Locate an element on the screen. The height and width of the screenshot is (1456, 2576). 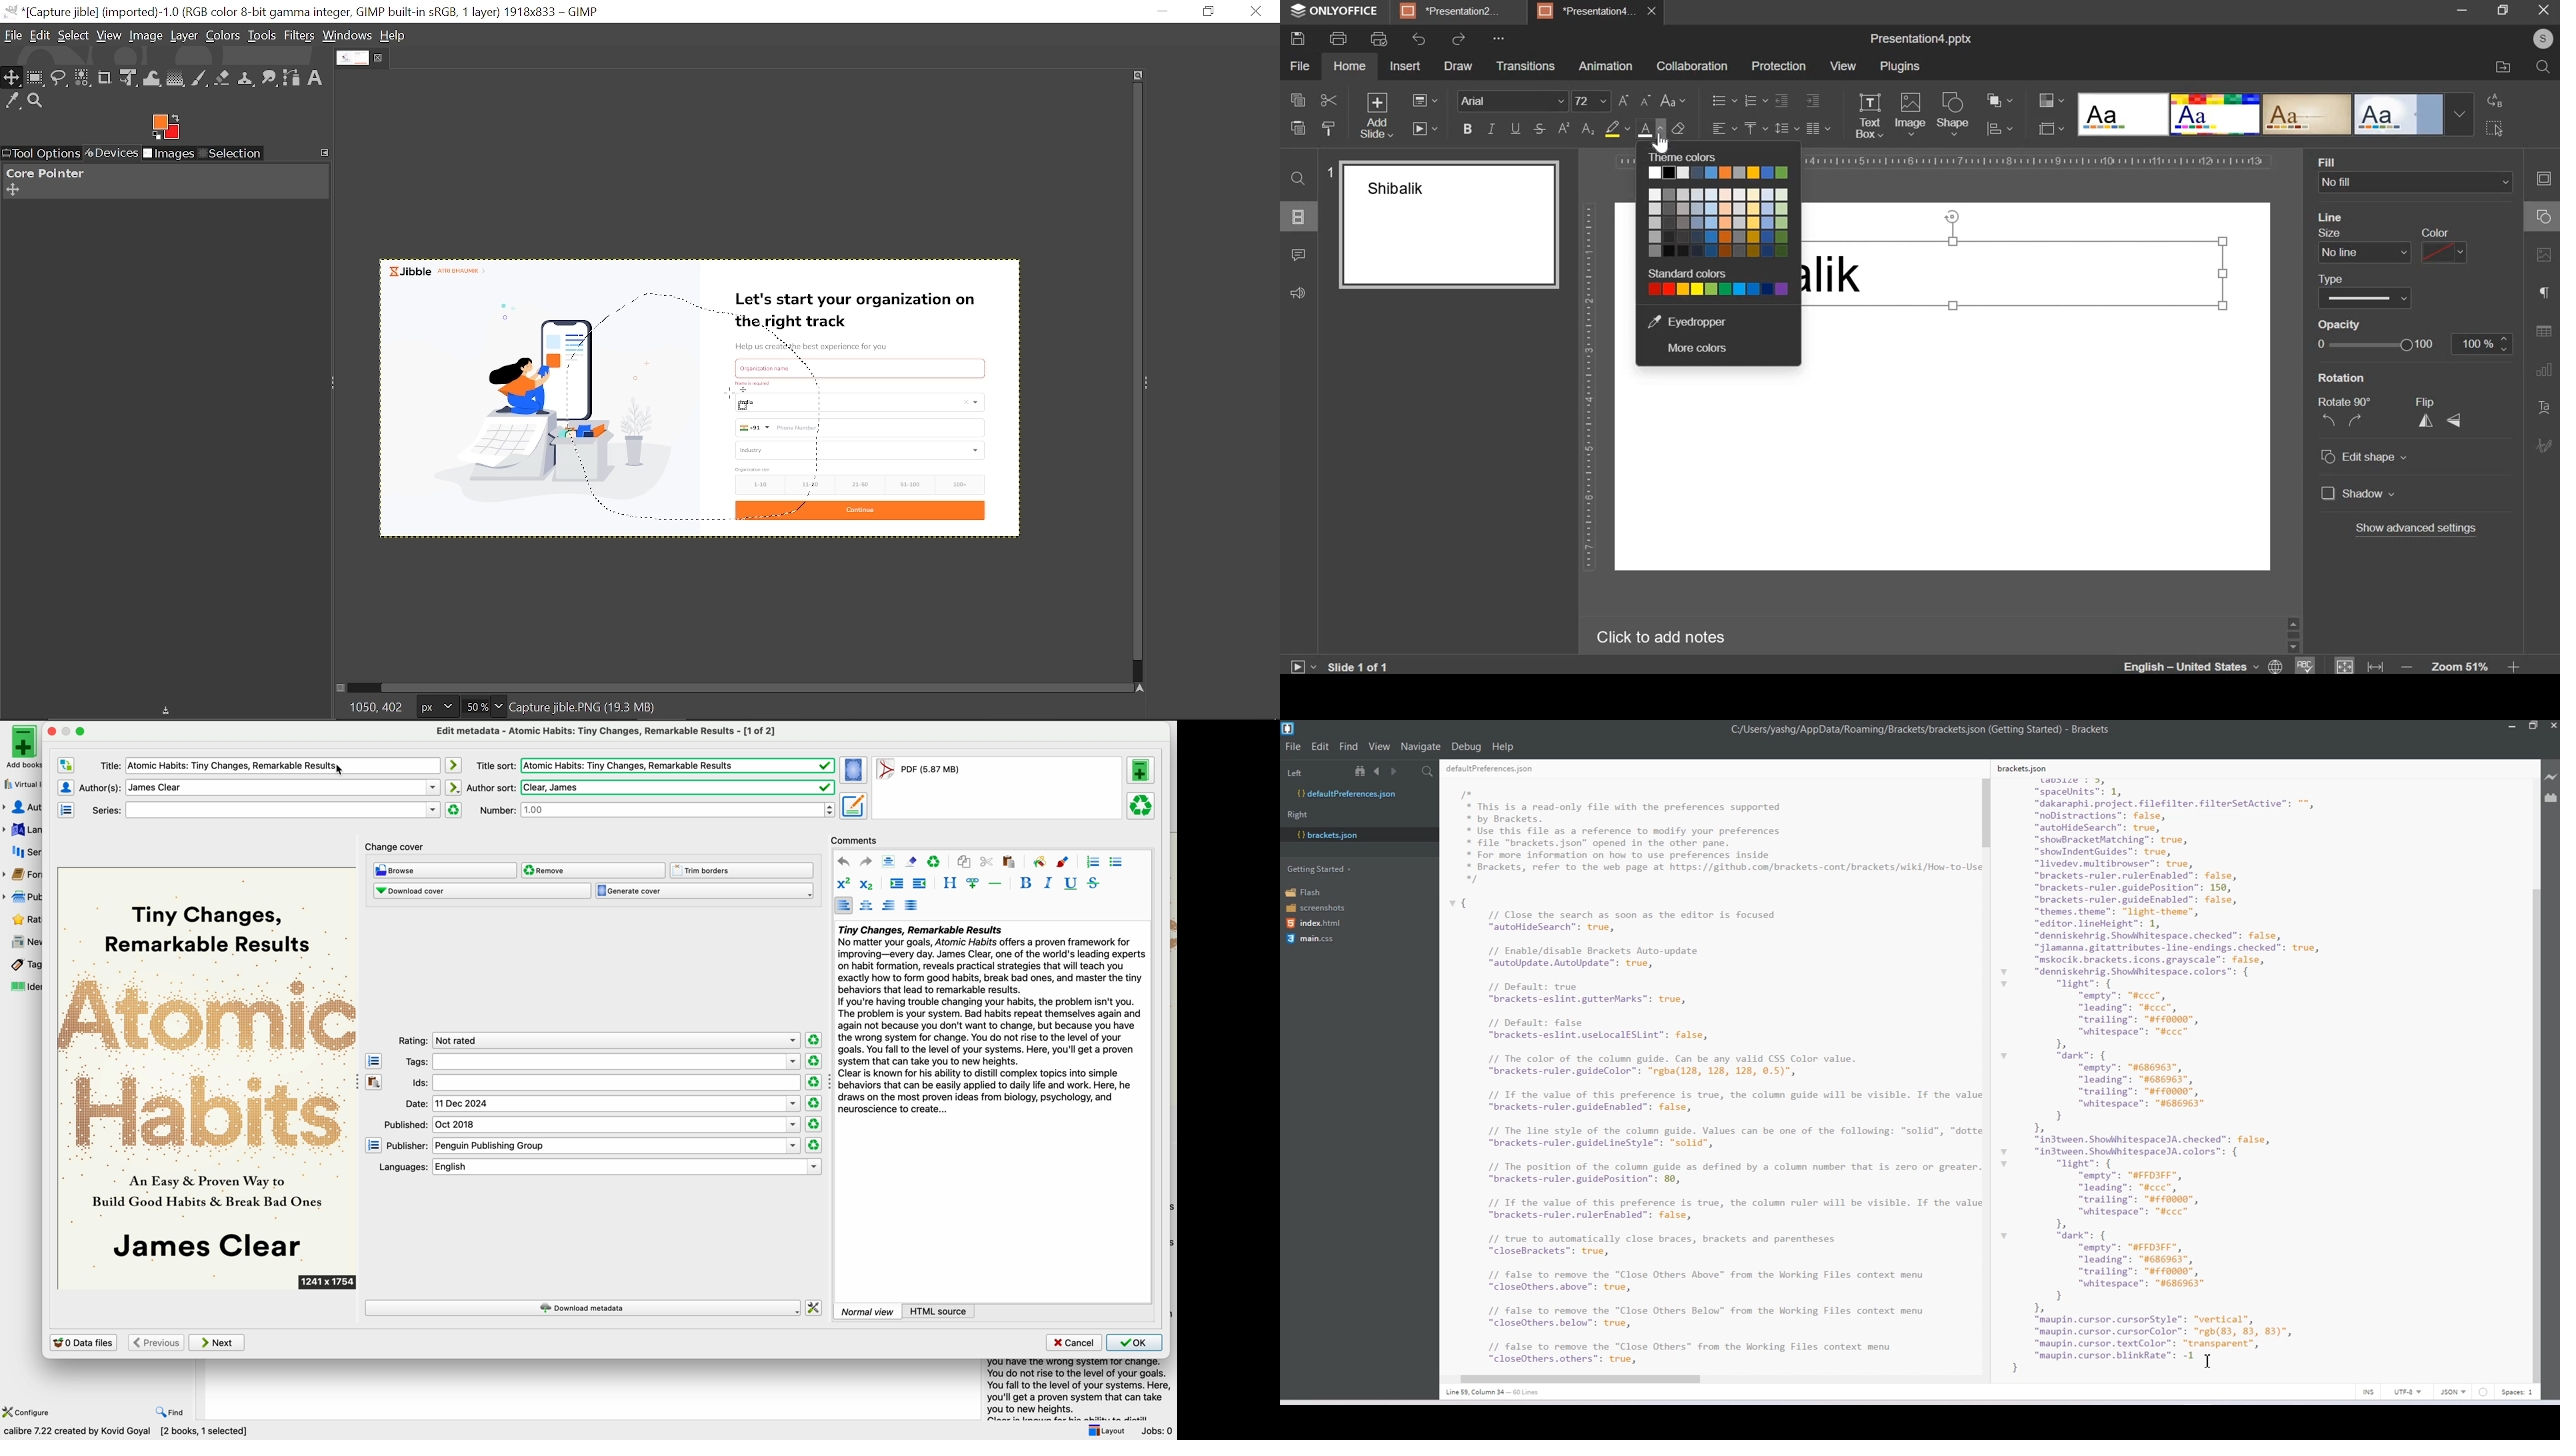
image is located at coordinates (1910, 114).